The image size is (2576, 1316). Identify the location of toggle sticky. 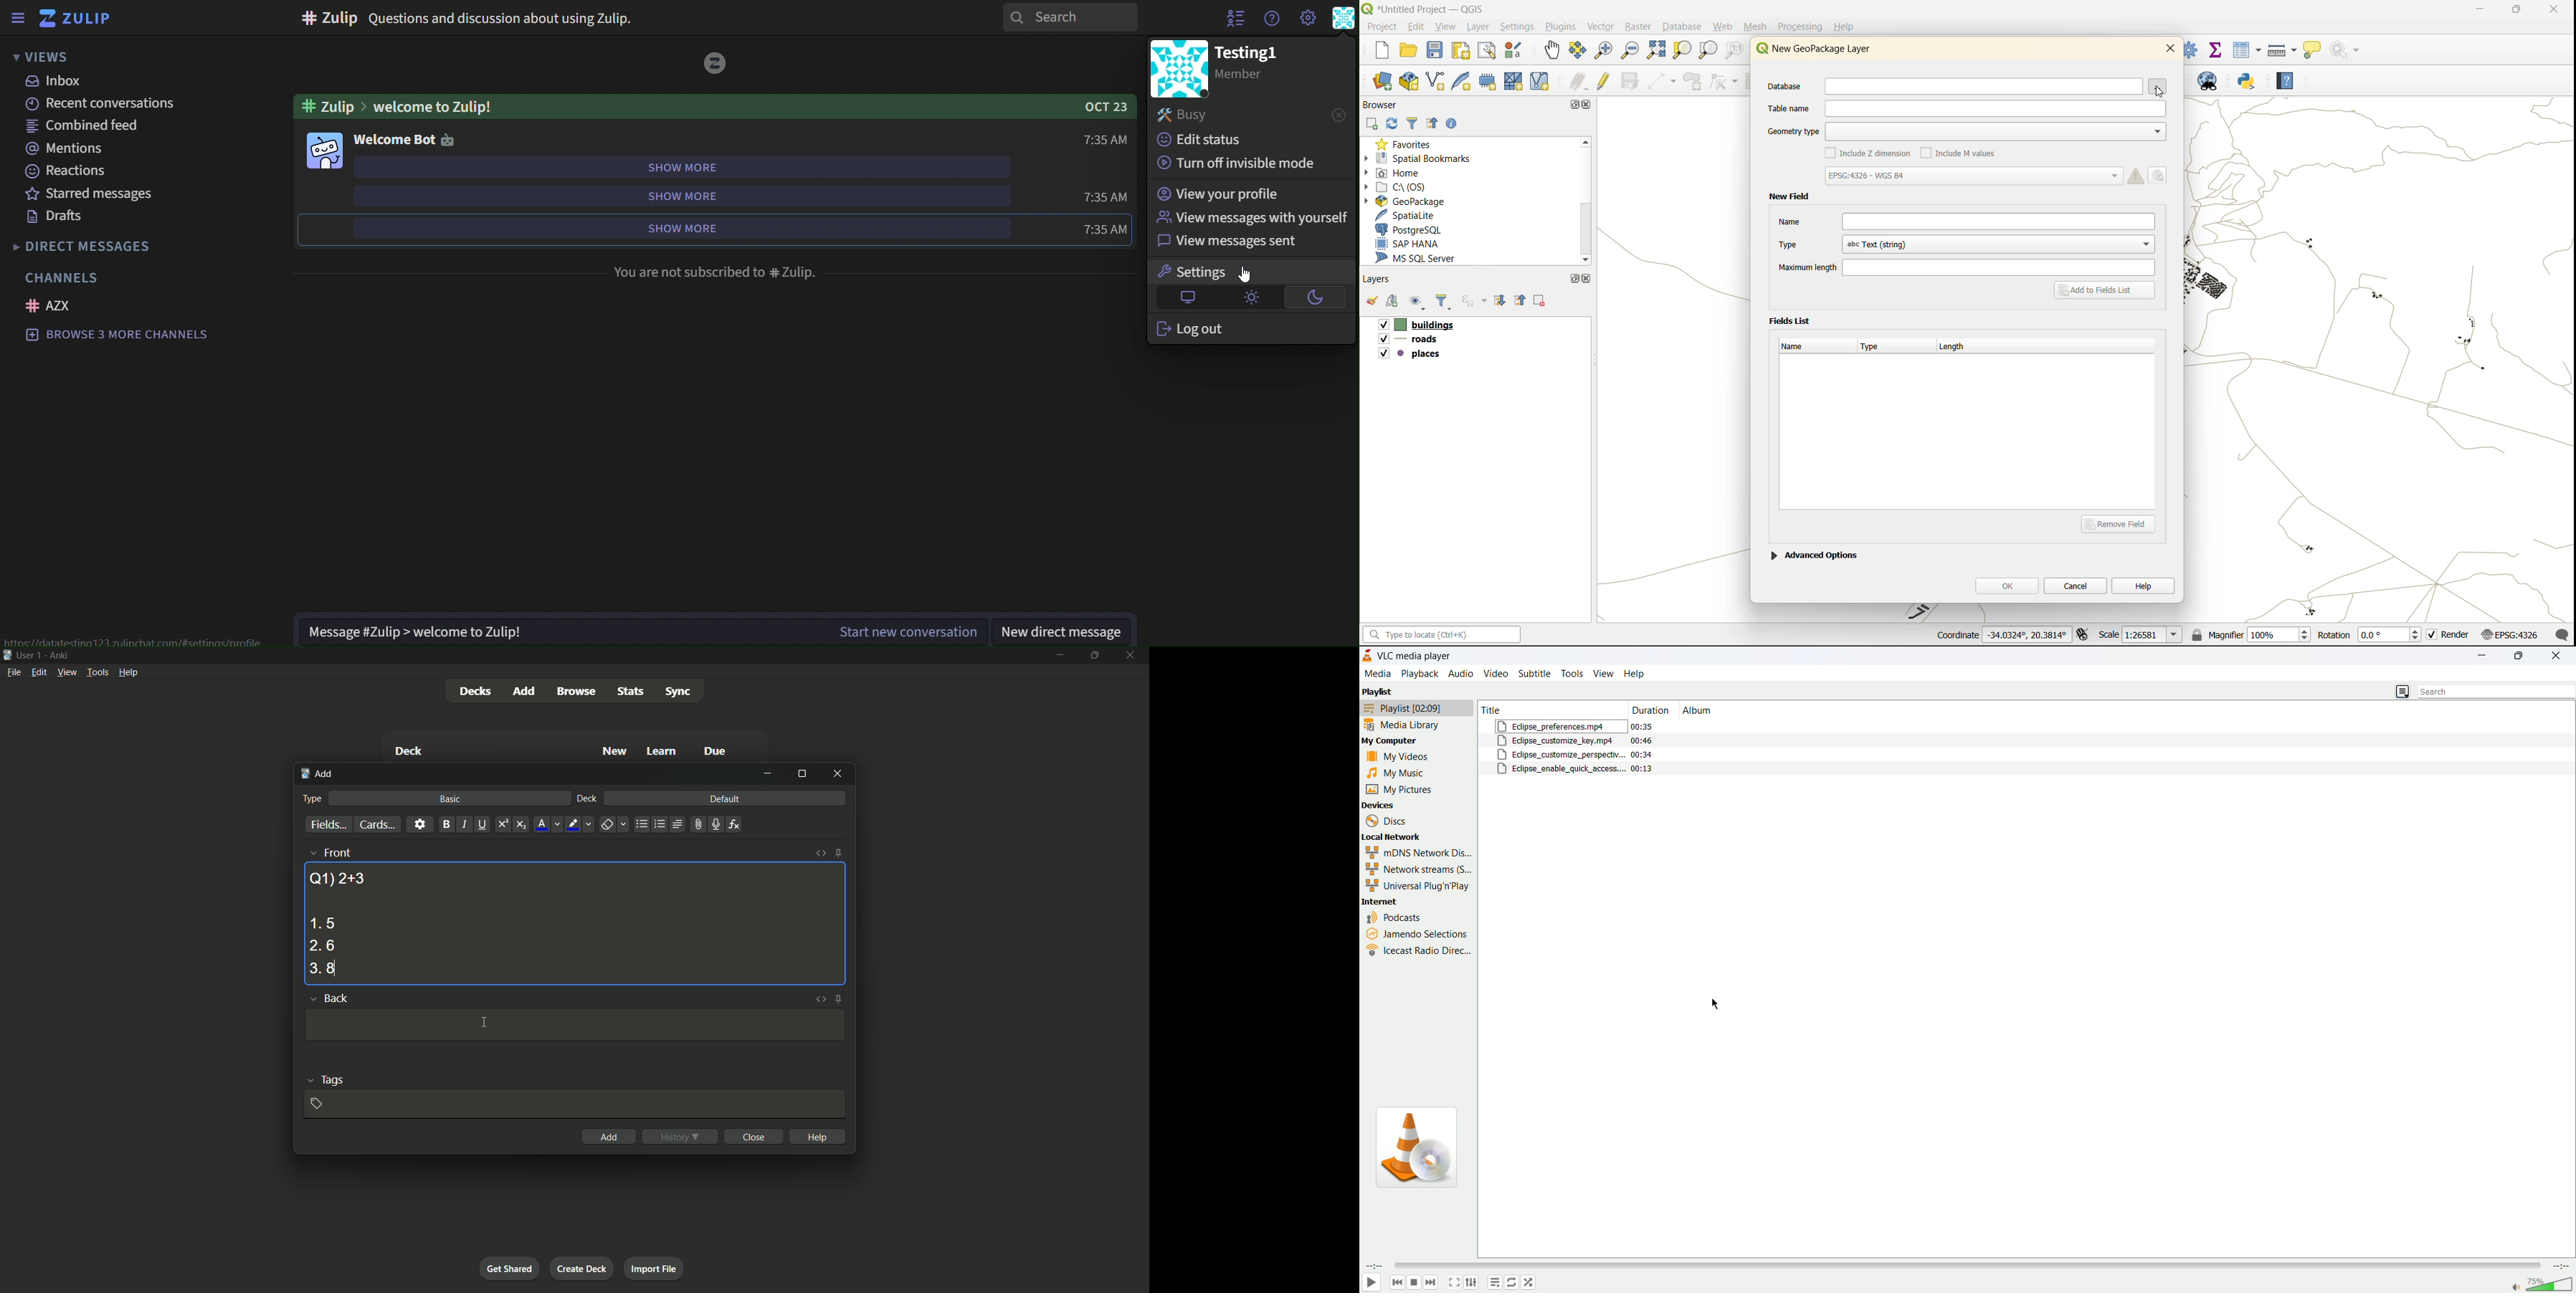
(838, 853).